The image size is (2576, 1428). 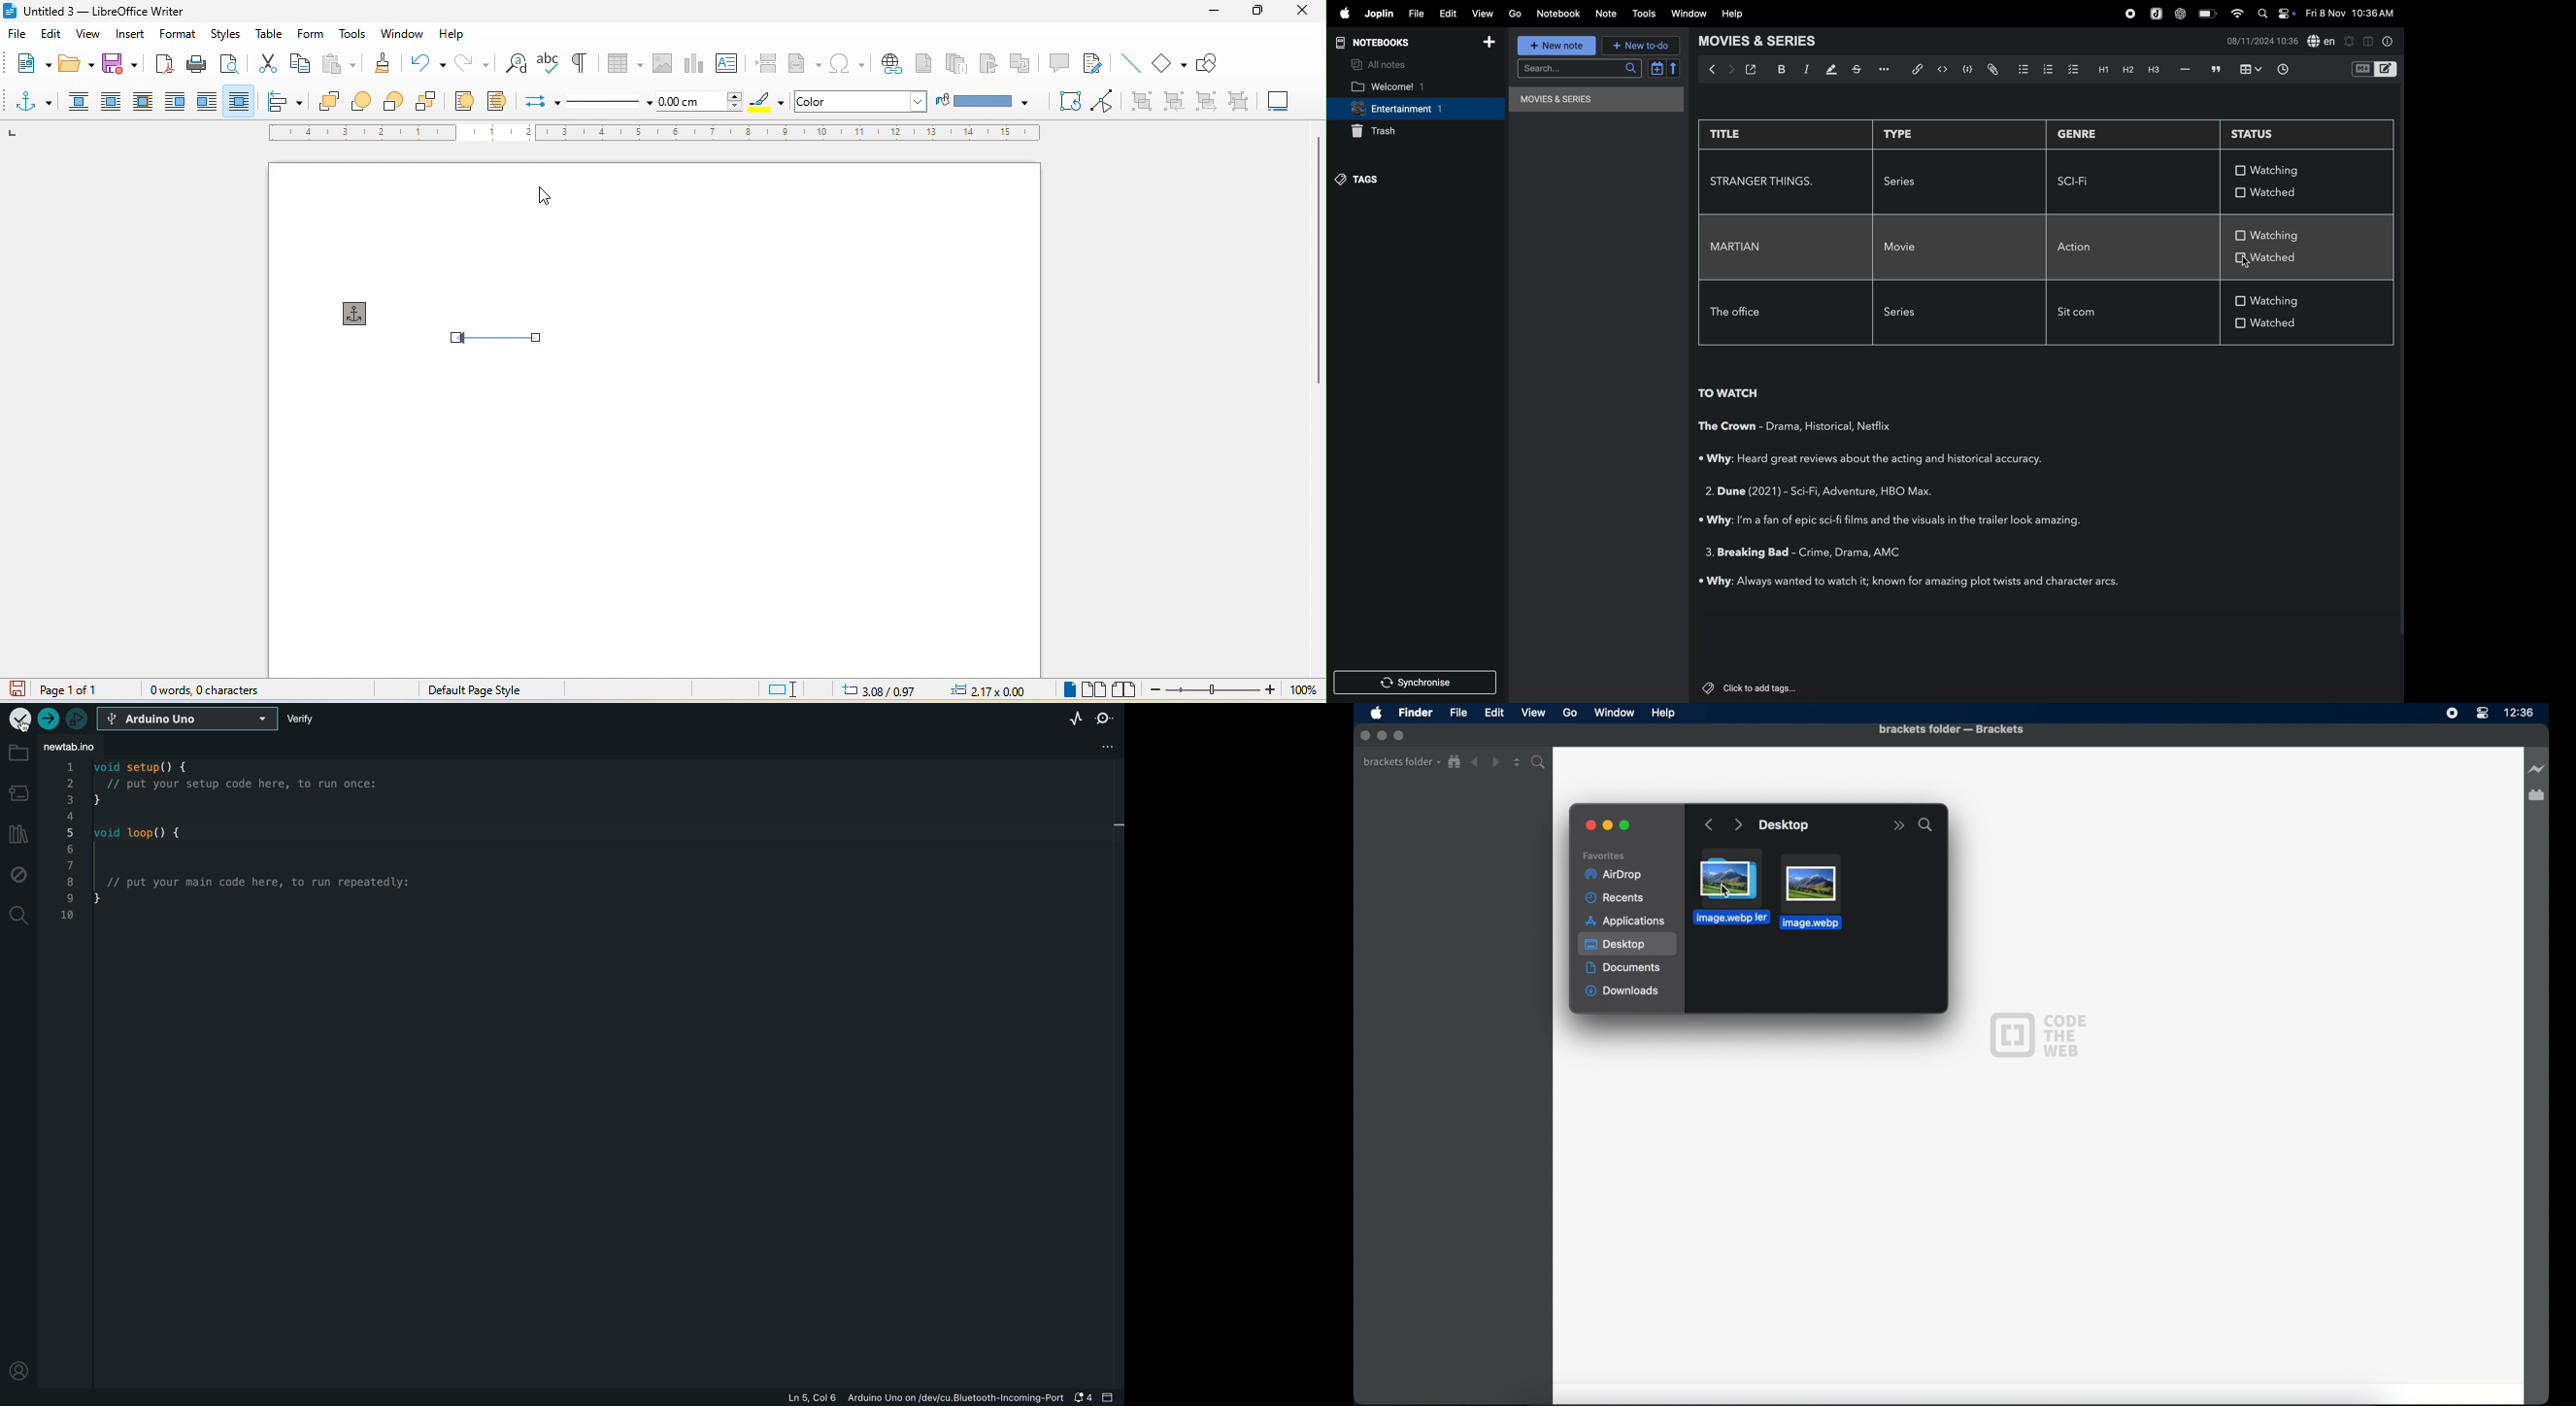 What do you see at coordinates (1318, 245) in the screenshot?
I see `vertical scroll bar` at bounding box center [1318, 245].